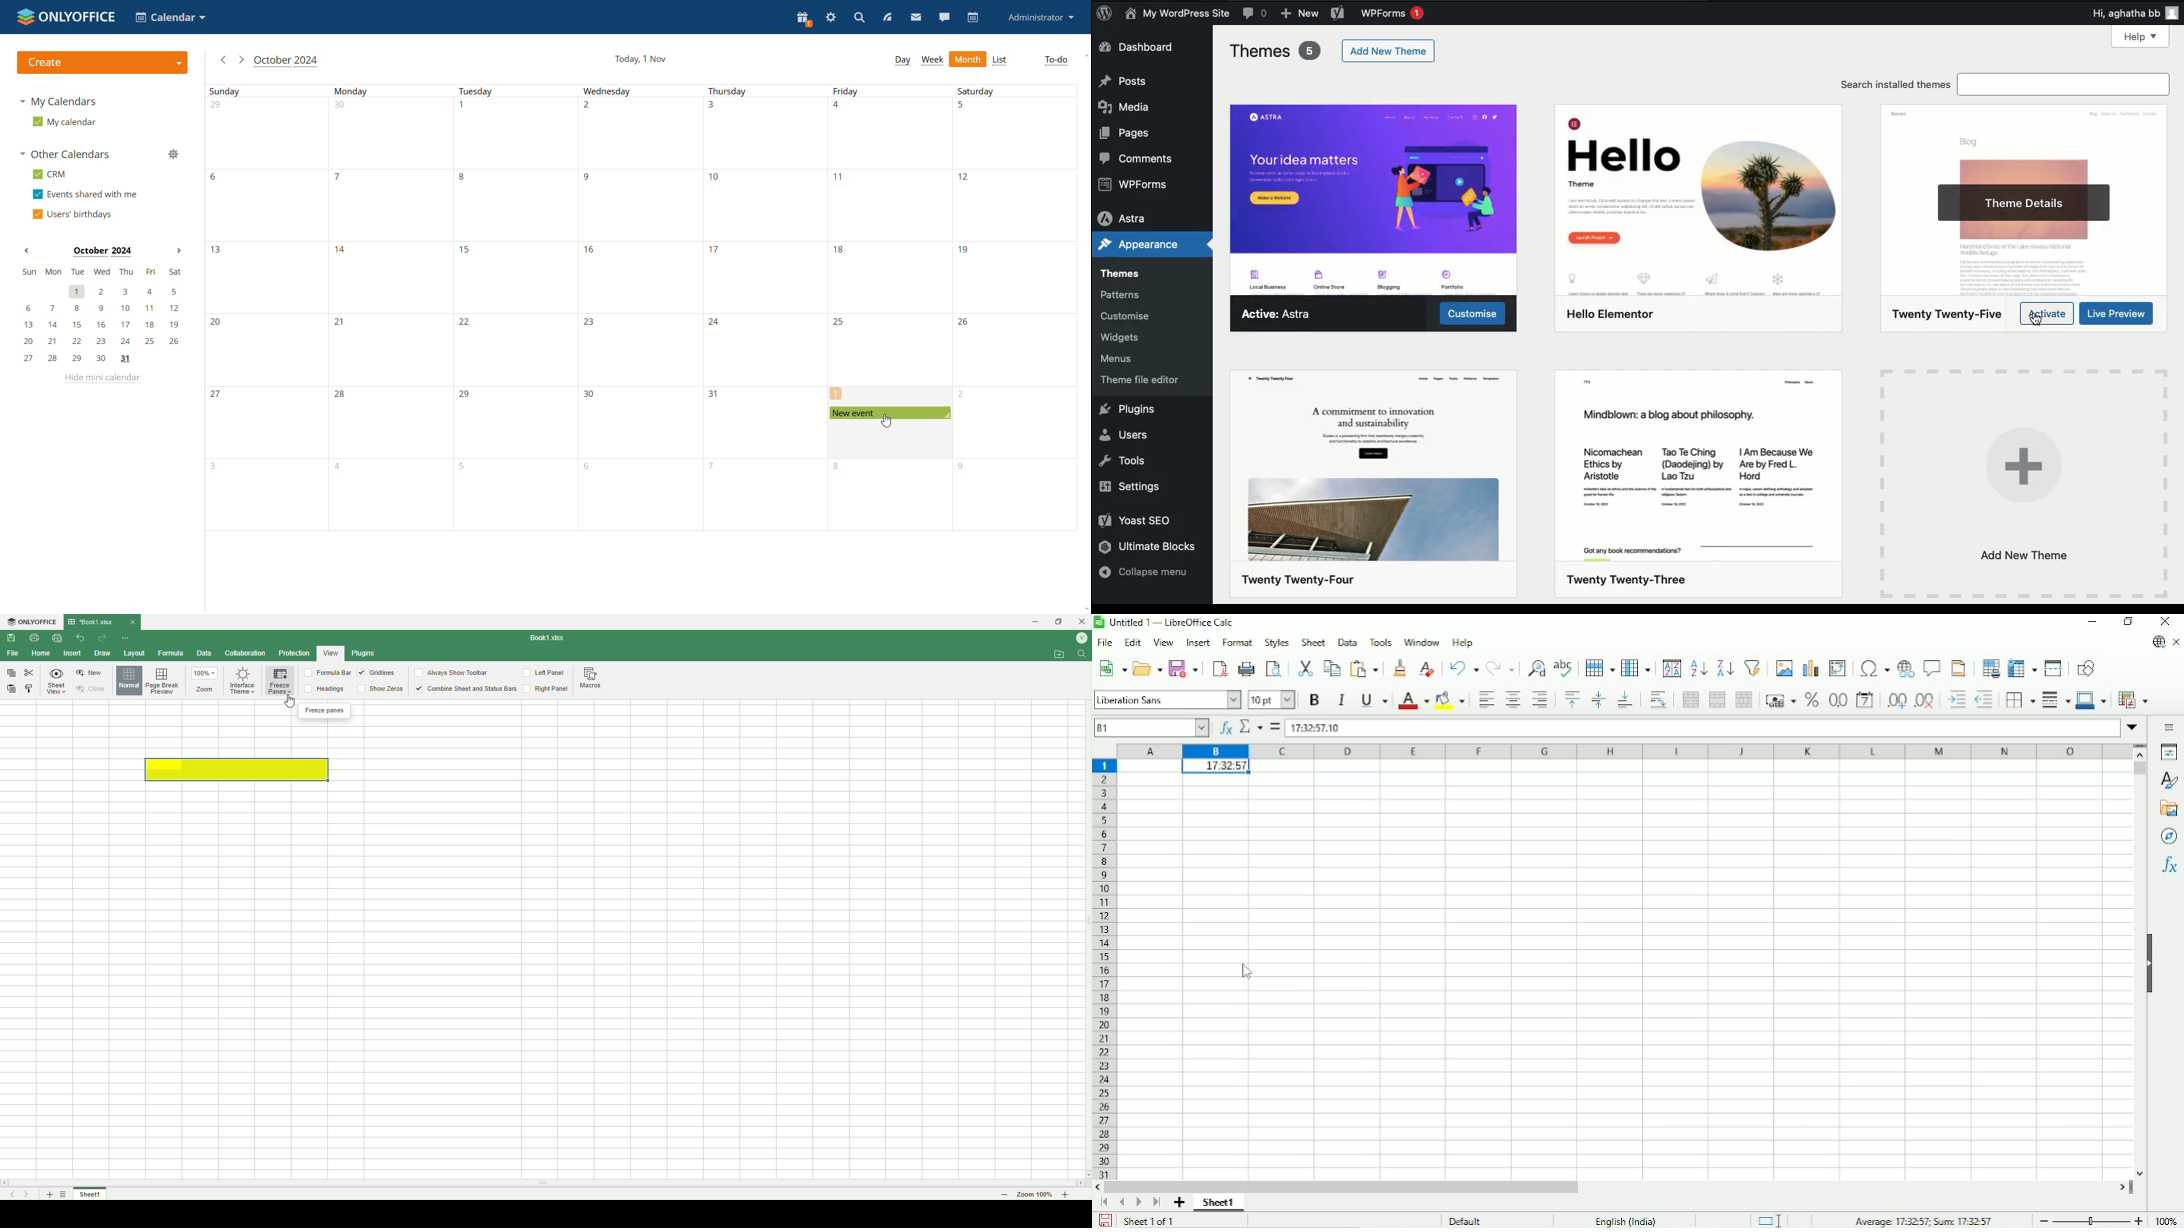 Image resolution: width=2184 pixels, height=1232 pixels. Describe the element at coordinates (1125, 316) in the screenshot. I see `Customize` at that location.